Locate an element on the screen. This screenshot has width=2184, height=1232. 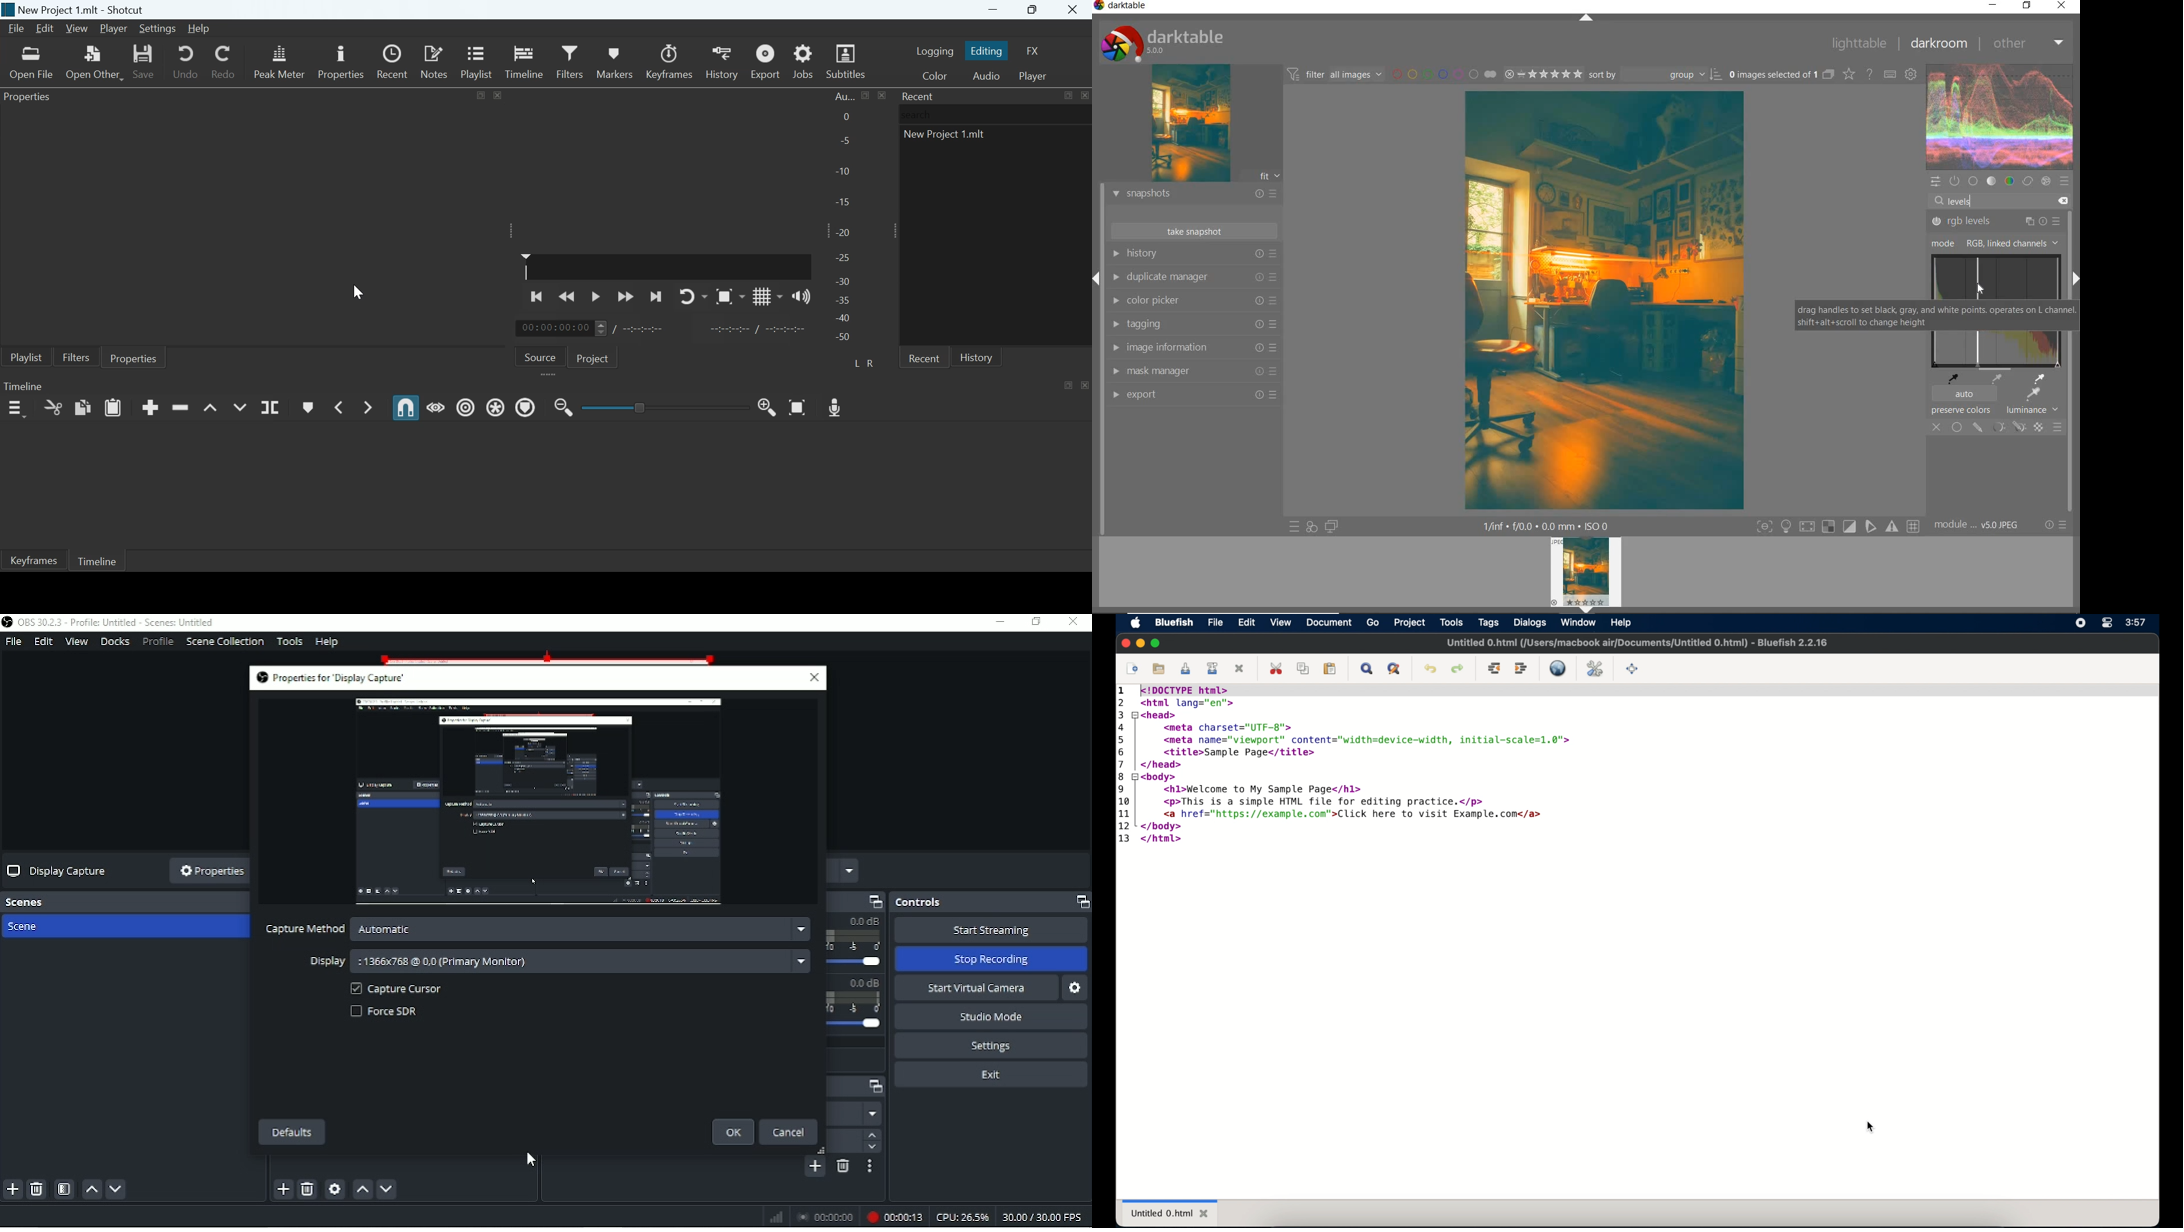
expand/collapse is located at coordinates (1585, 18).